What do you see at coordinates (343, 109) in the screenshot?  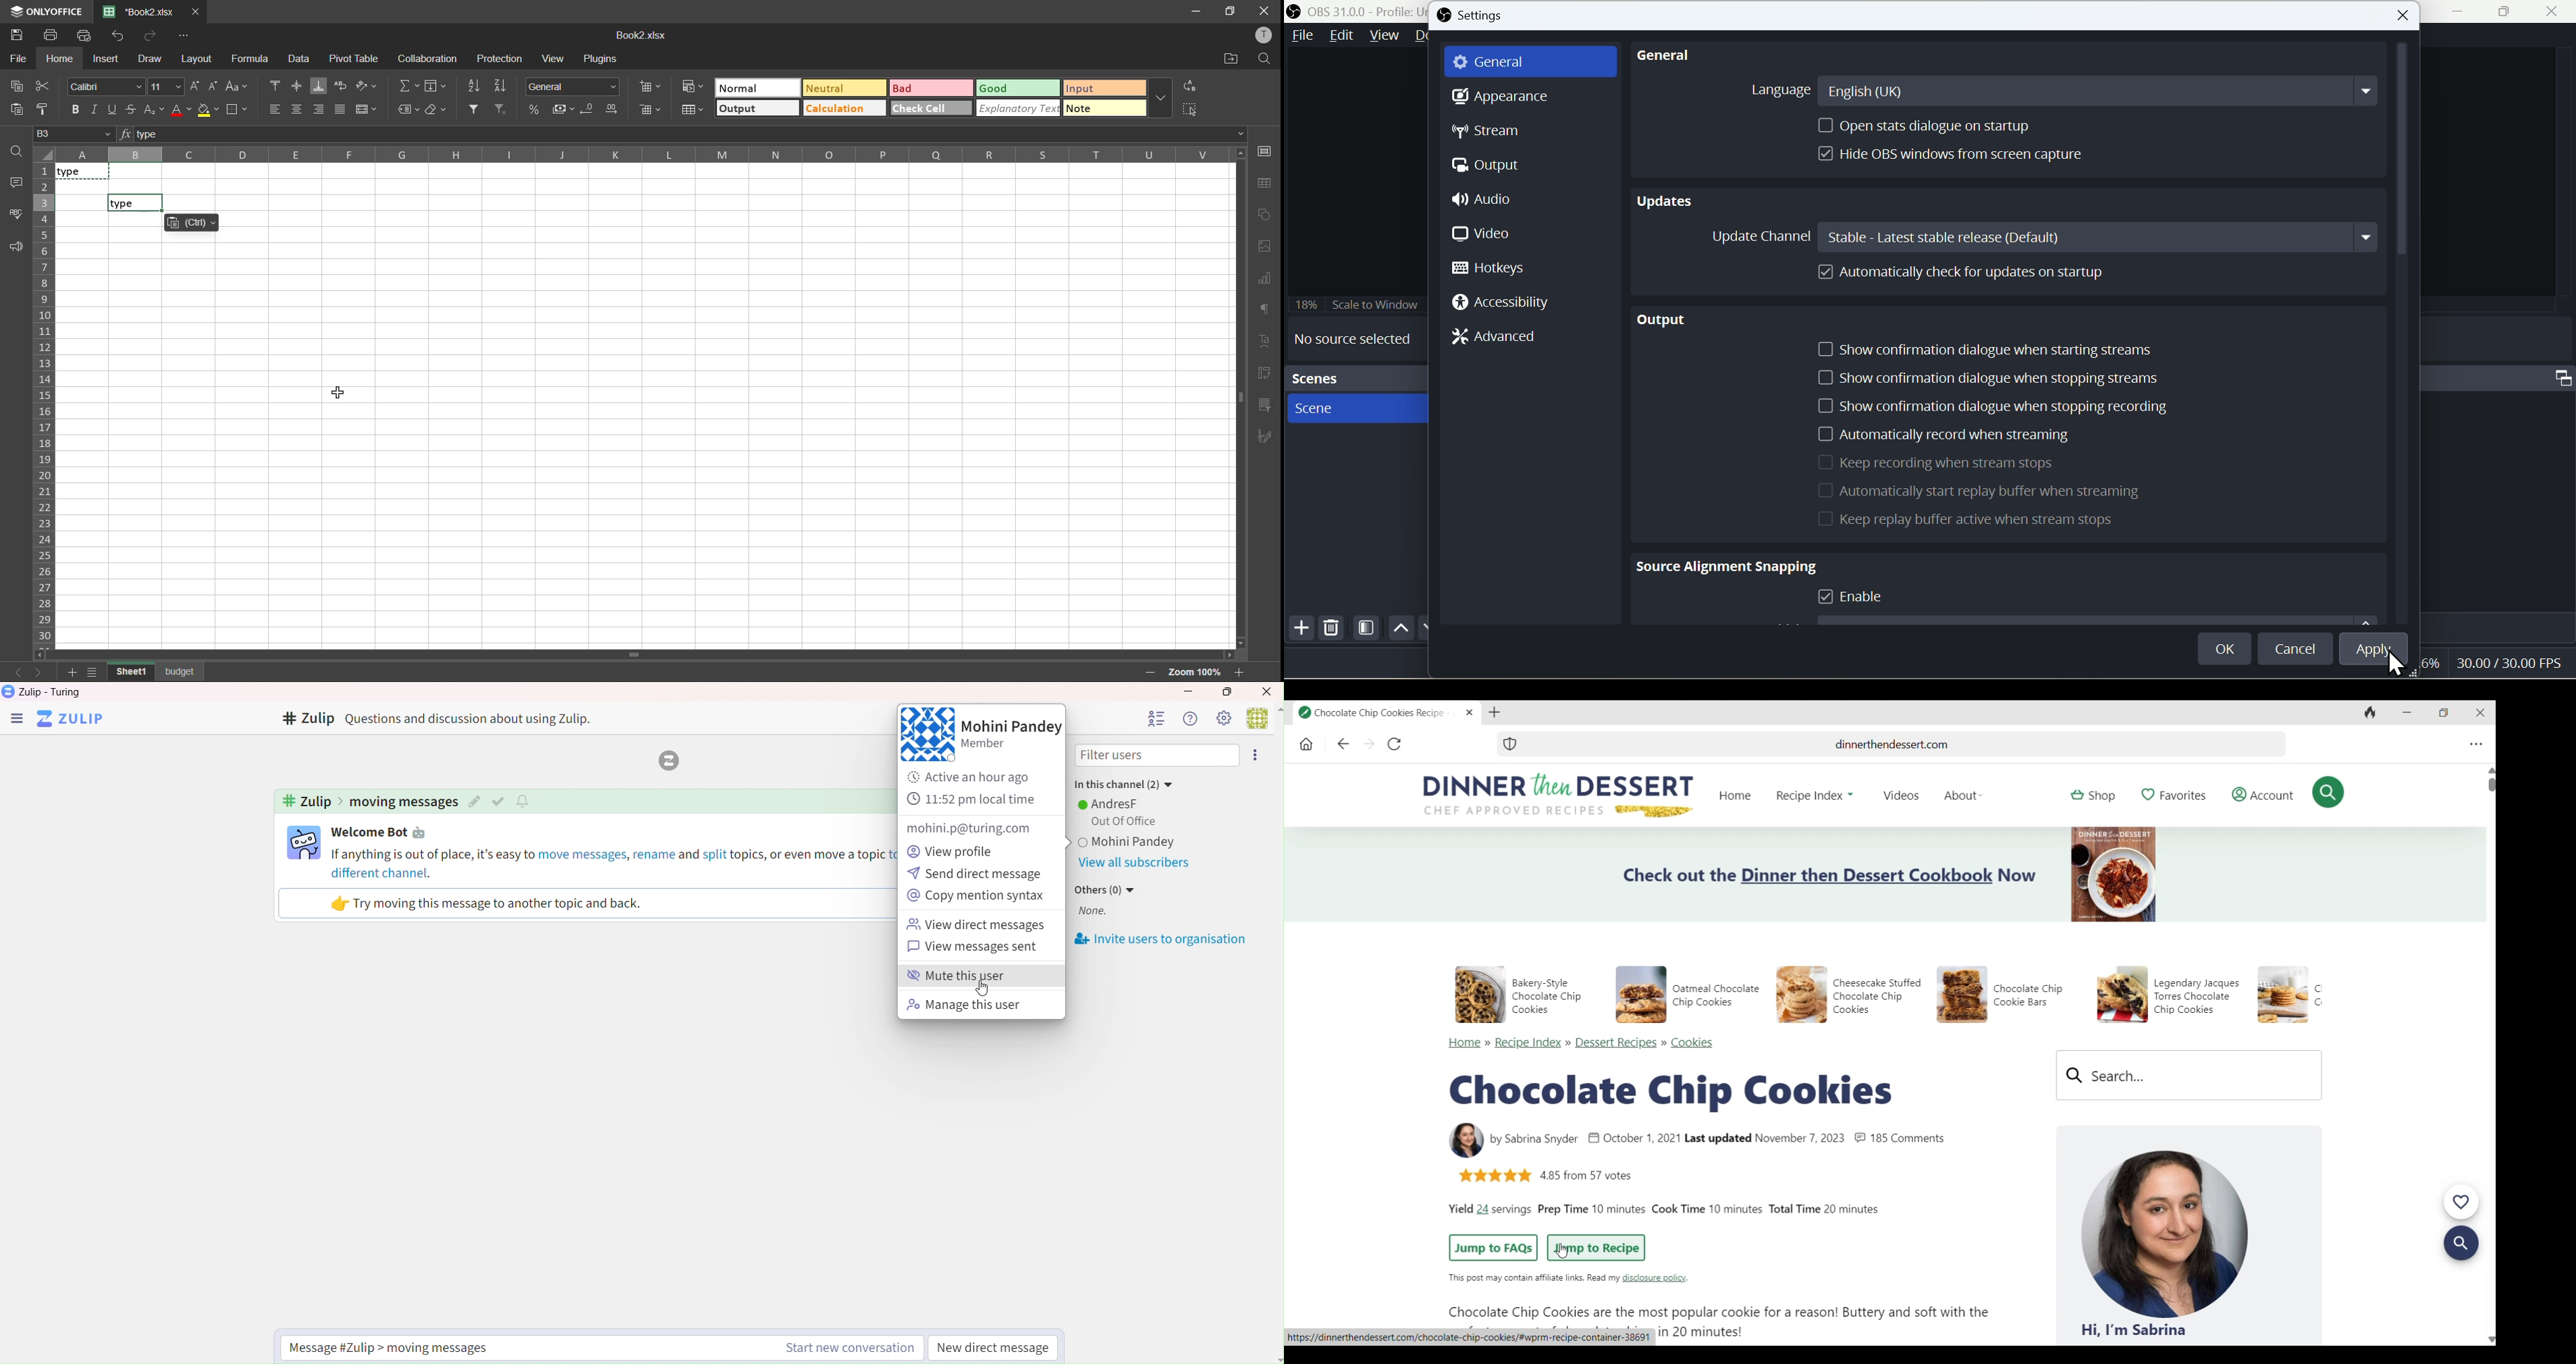 I see `justified` at bounding box center [343, 109].